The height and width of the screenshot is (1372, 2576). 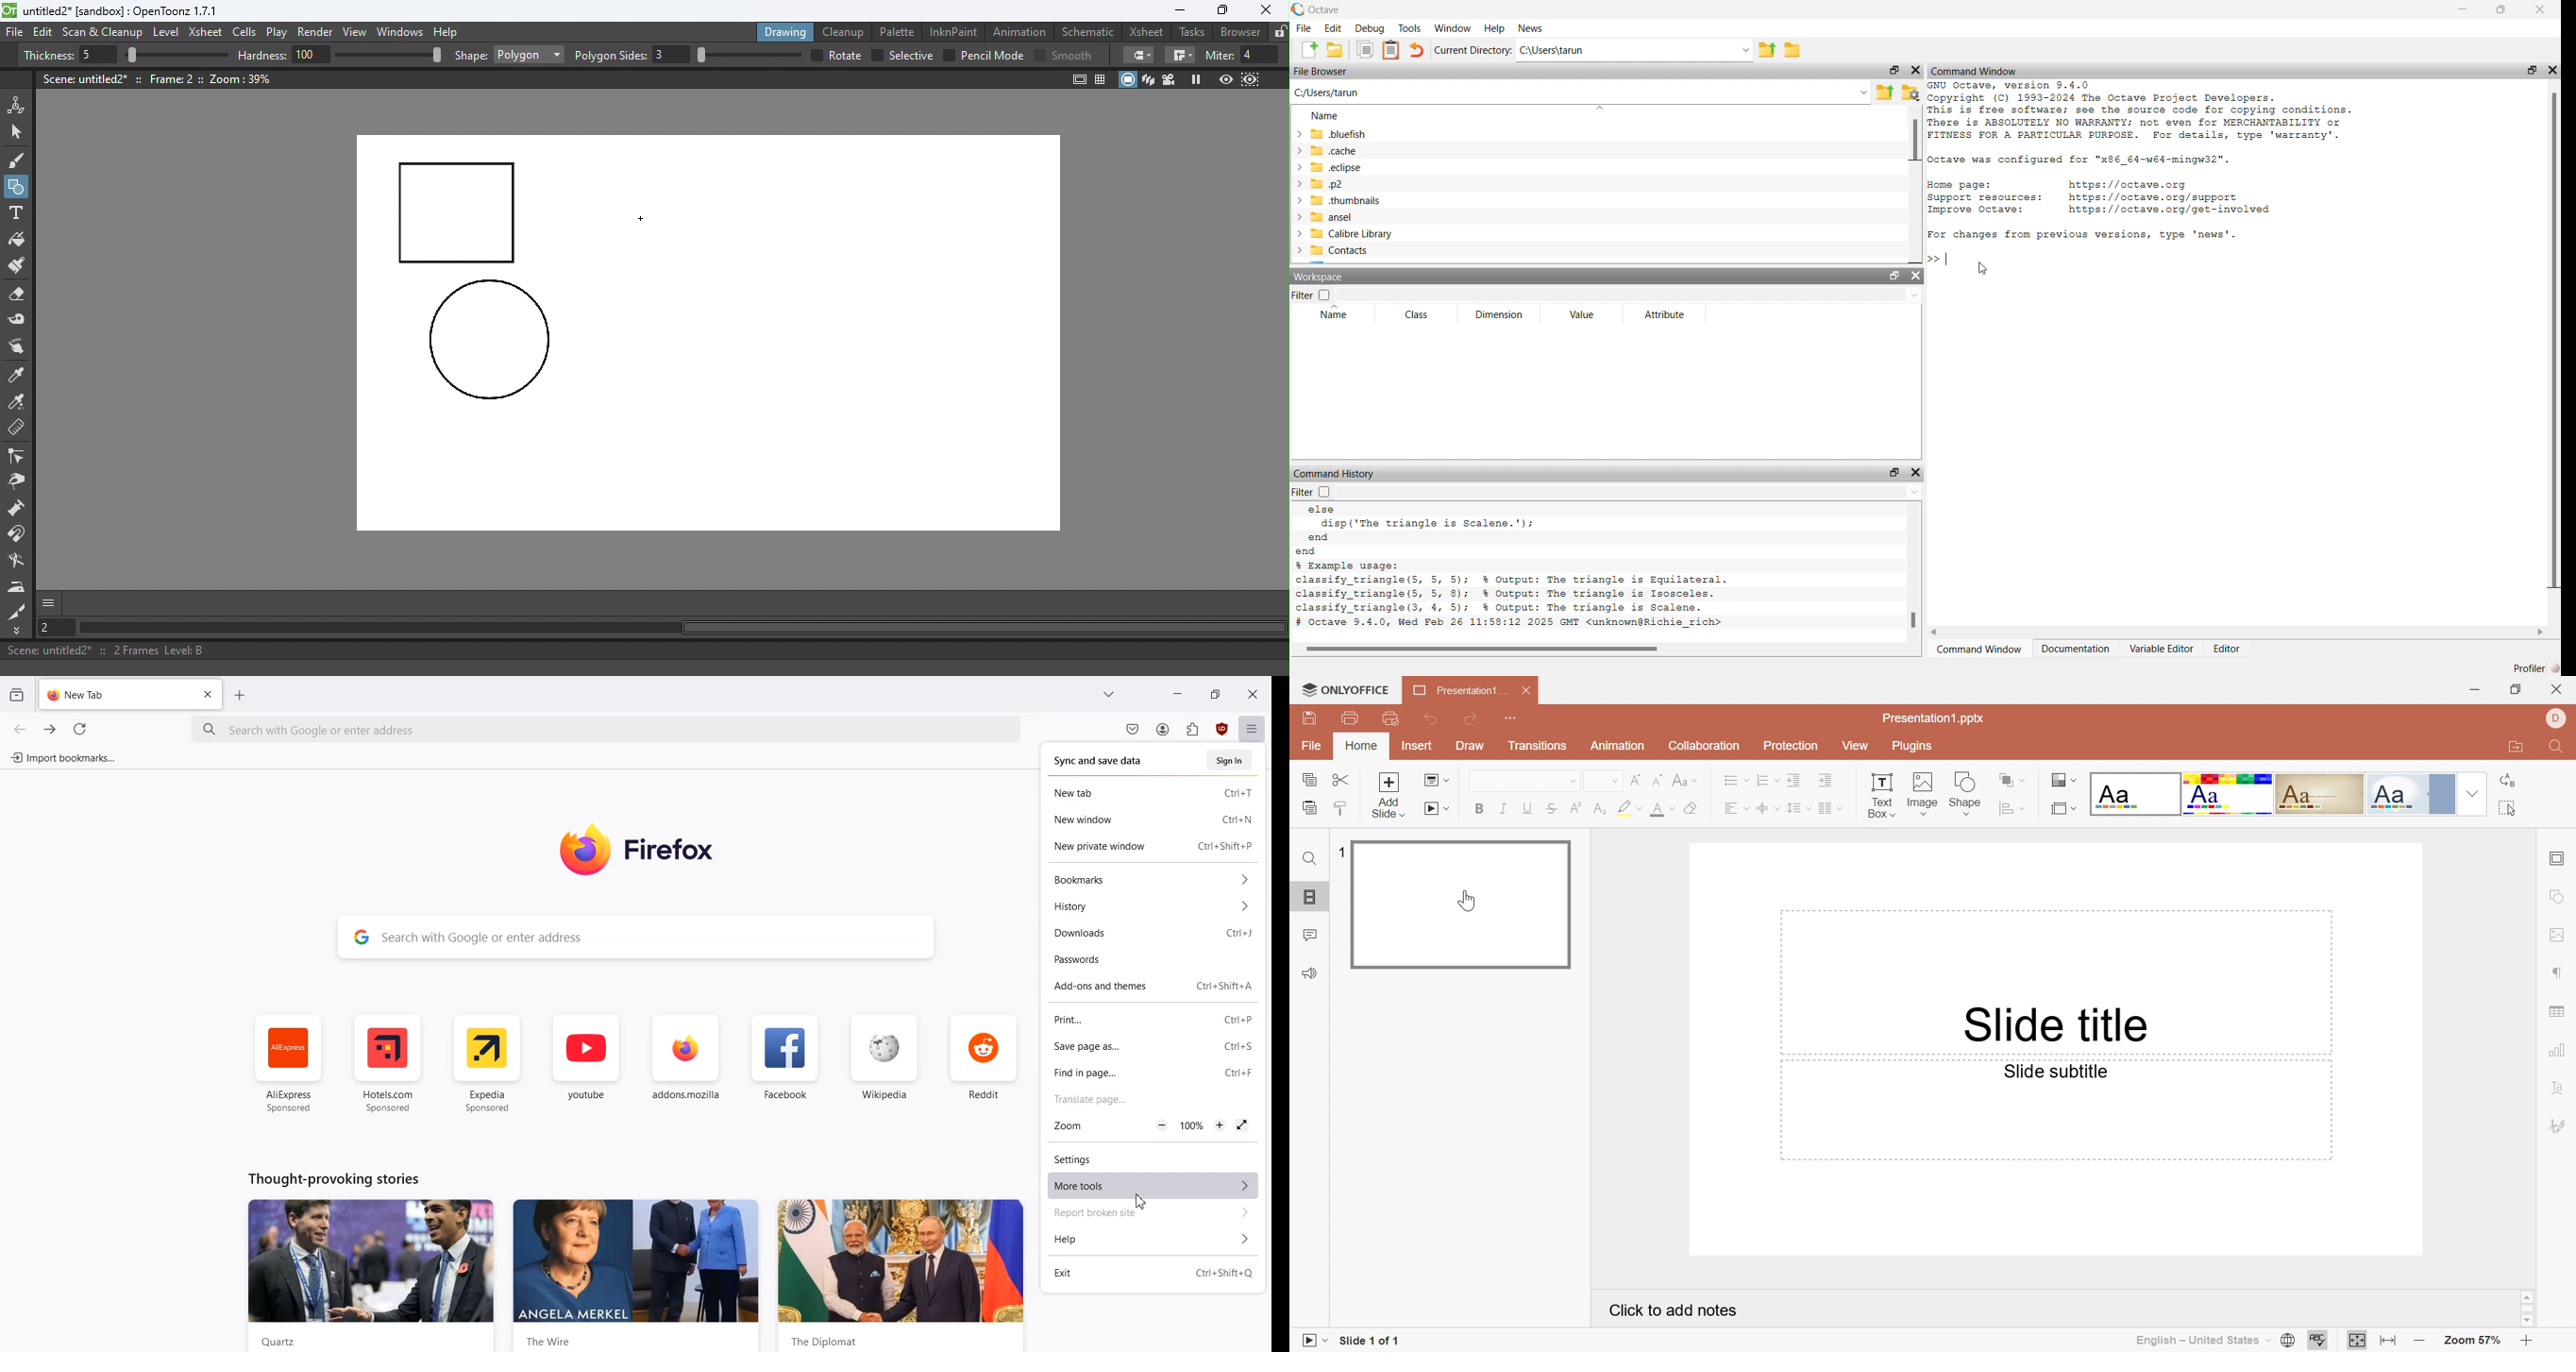 What do you see at coordinates (2526, 1322) in the screenshot?
I see `Scroll Down` at bounding box center [2526, 1322].